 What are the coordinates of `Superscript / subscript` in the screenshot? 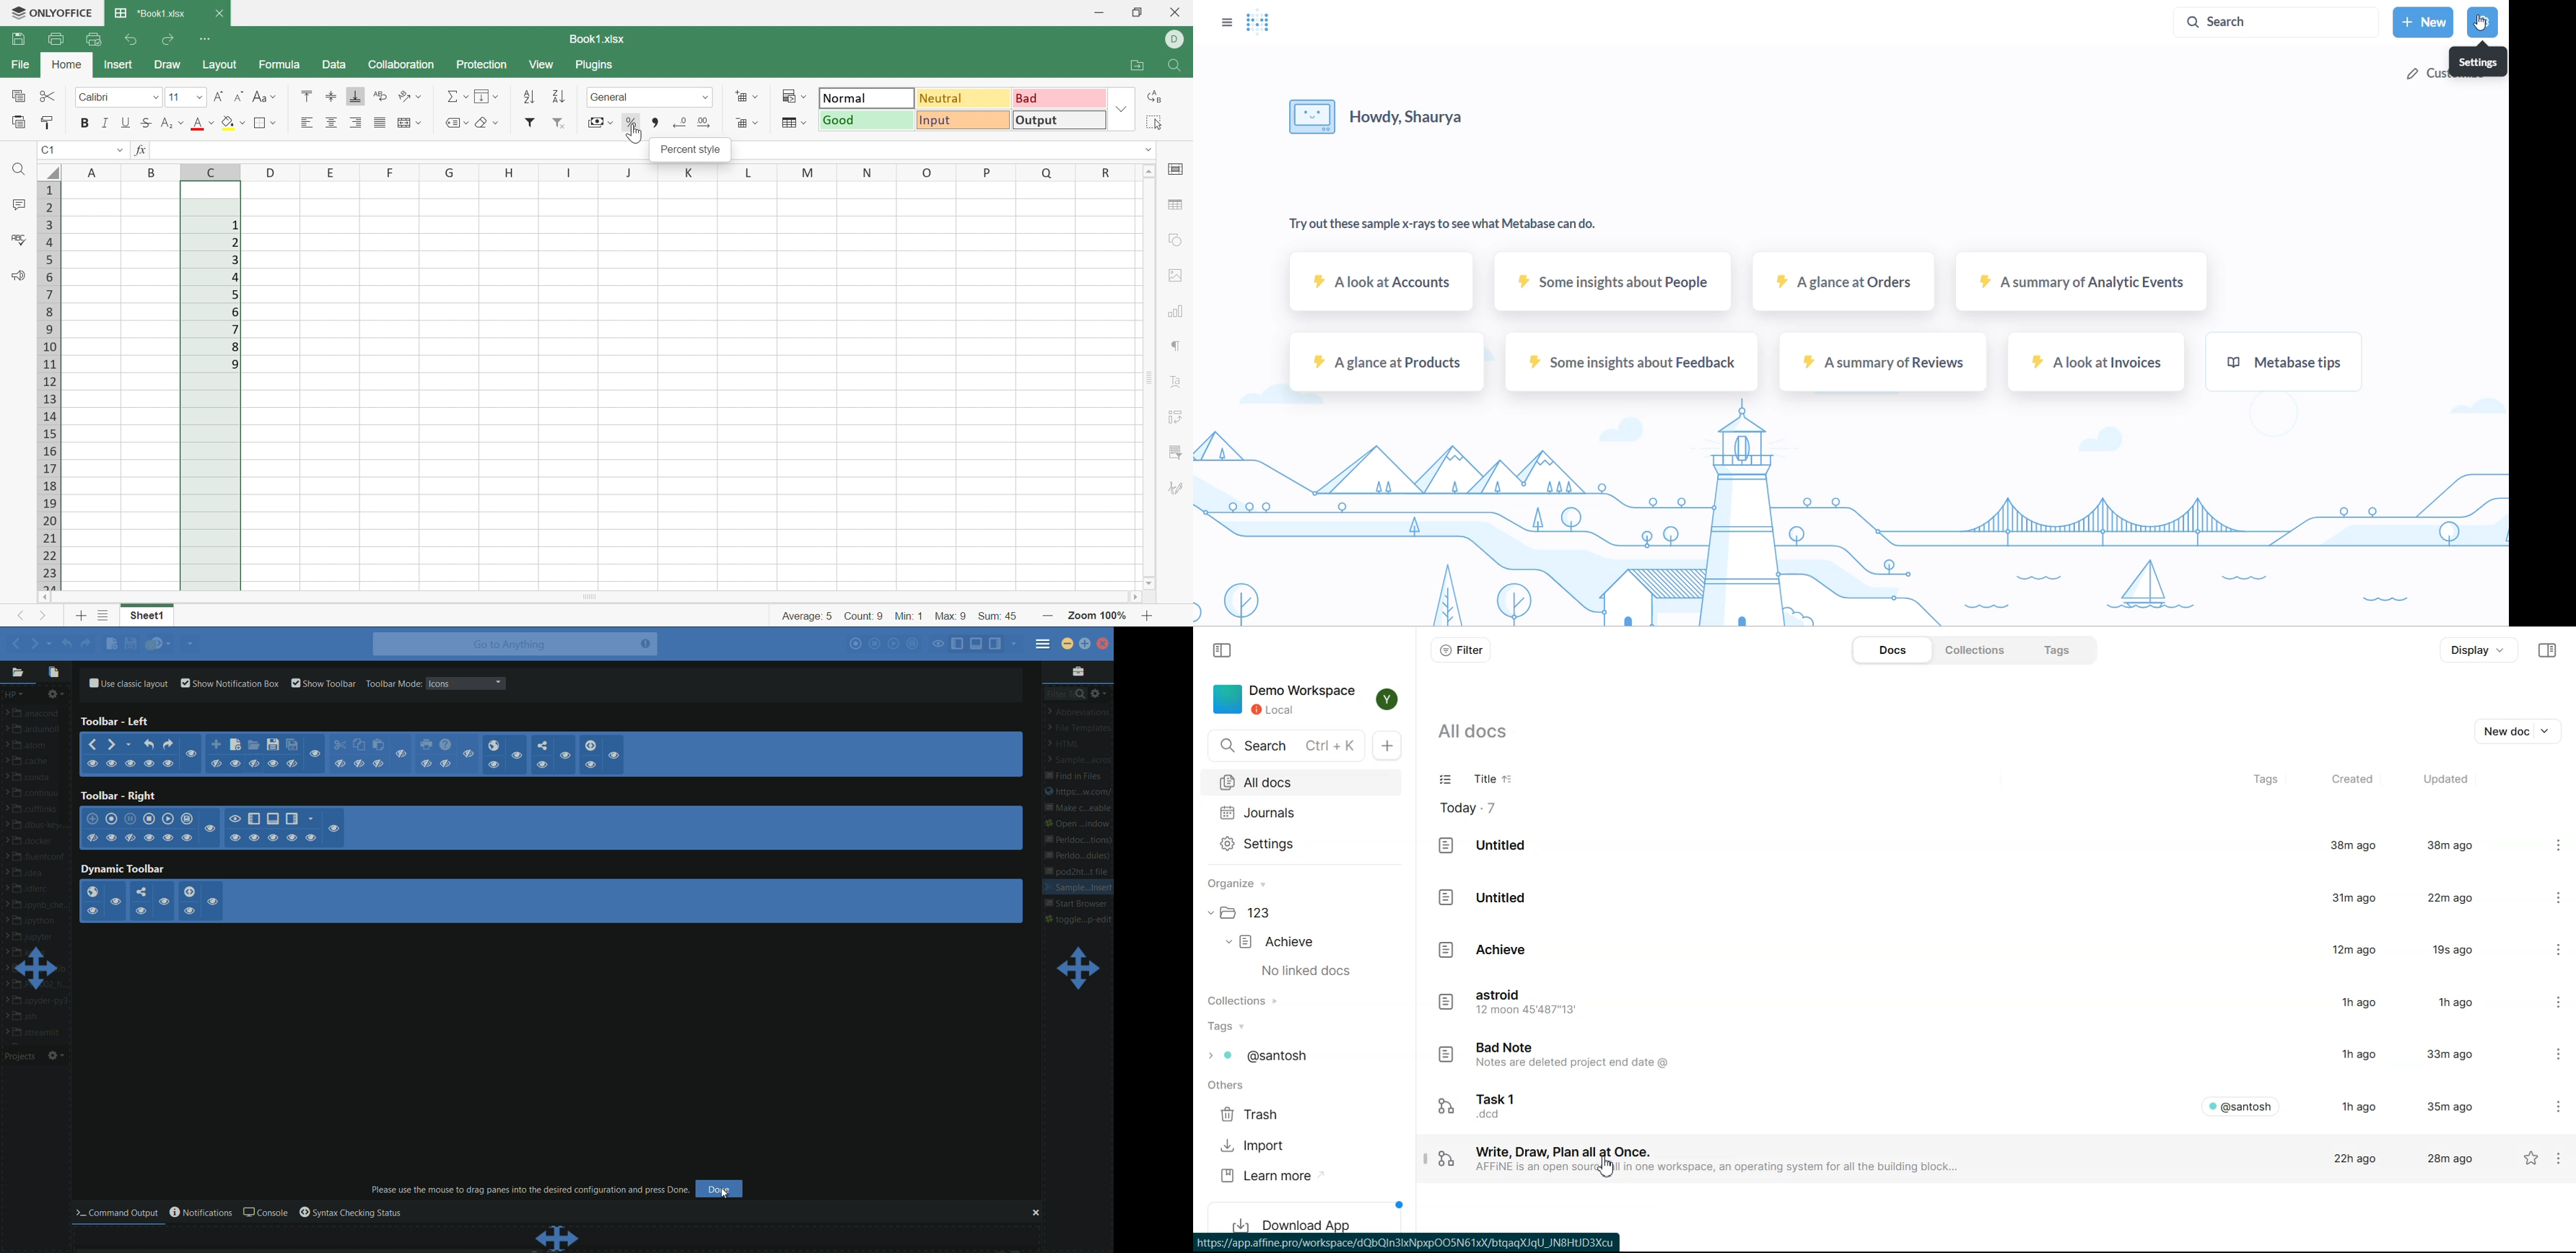 It's located at (172, 122).